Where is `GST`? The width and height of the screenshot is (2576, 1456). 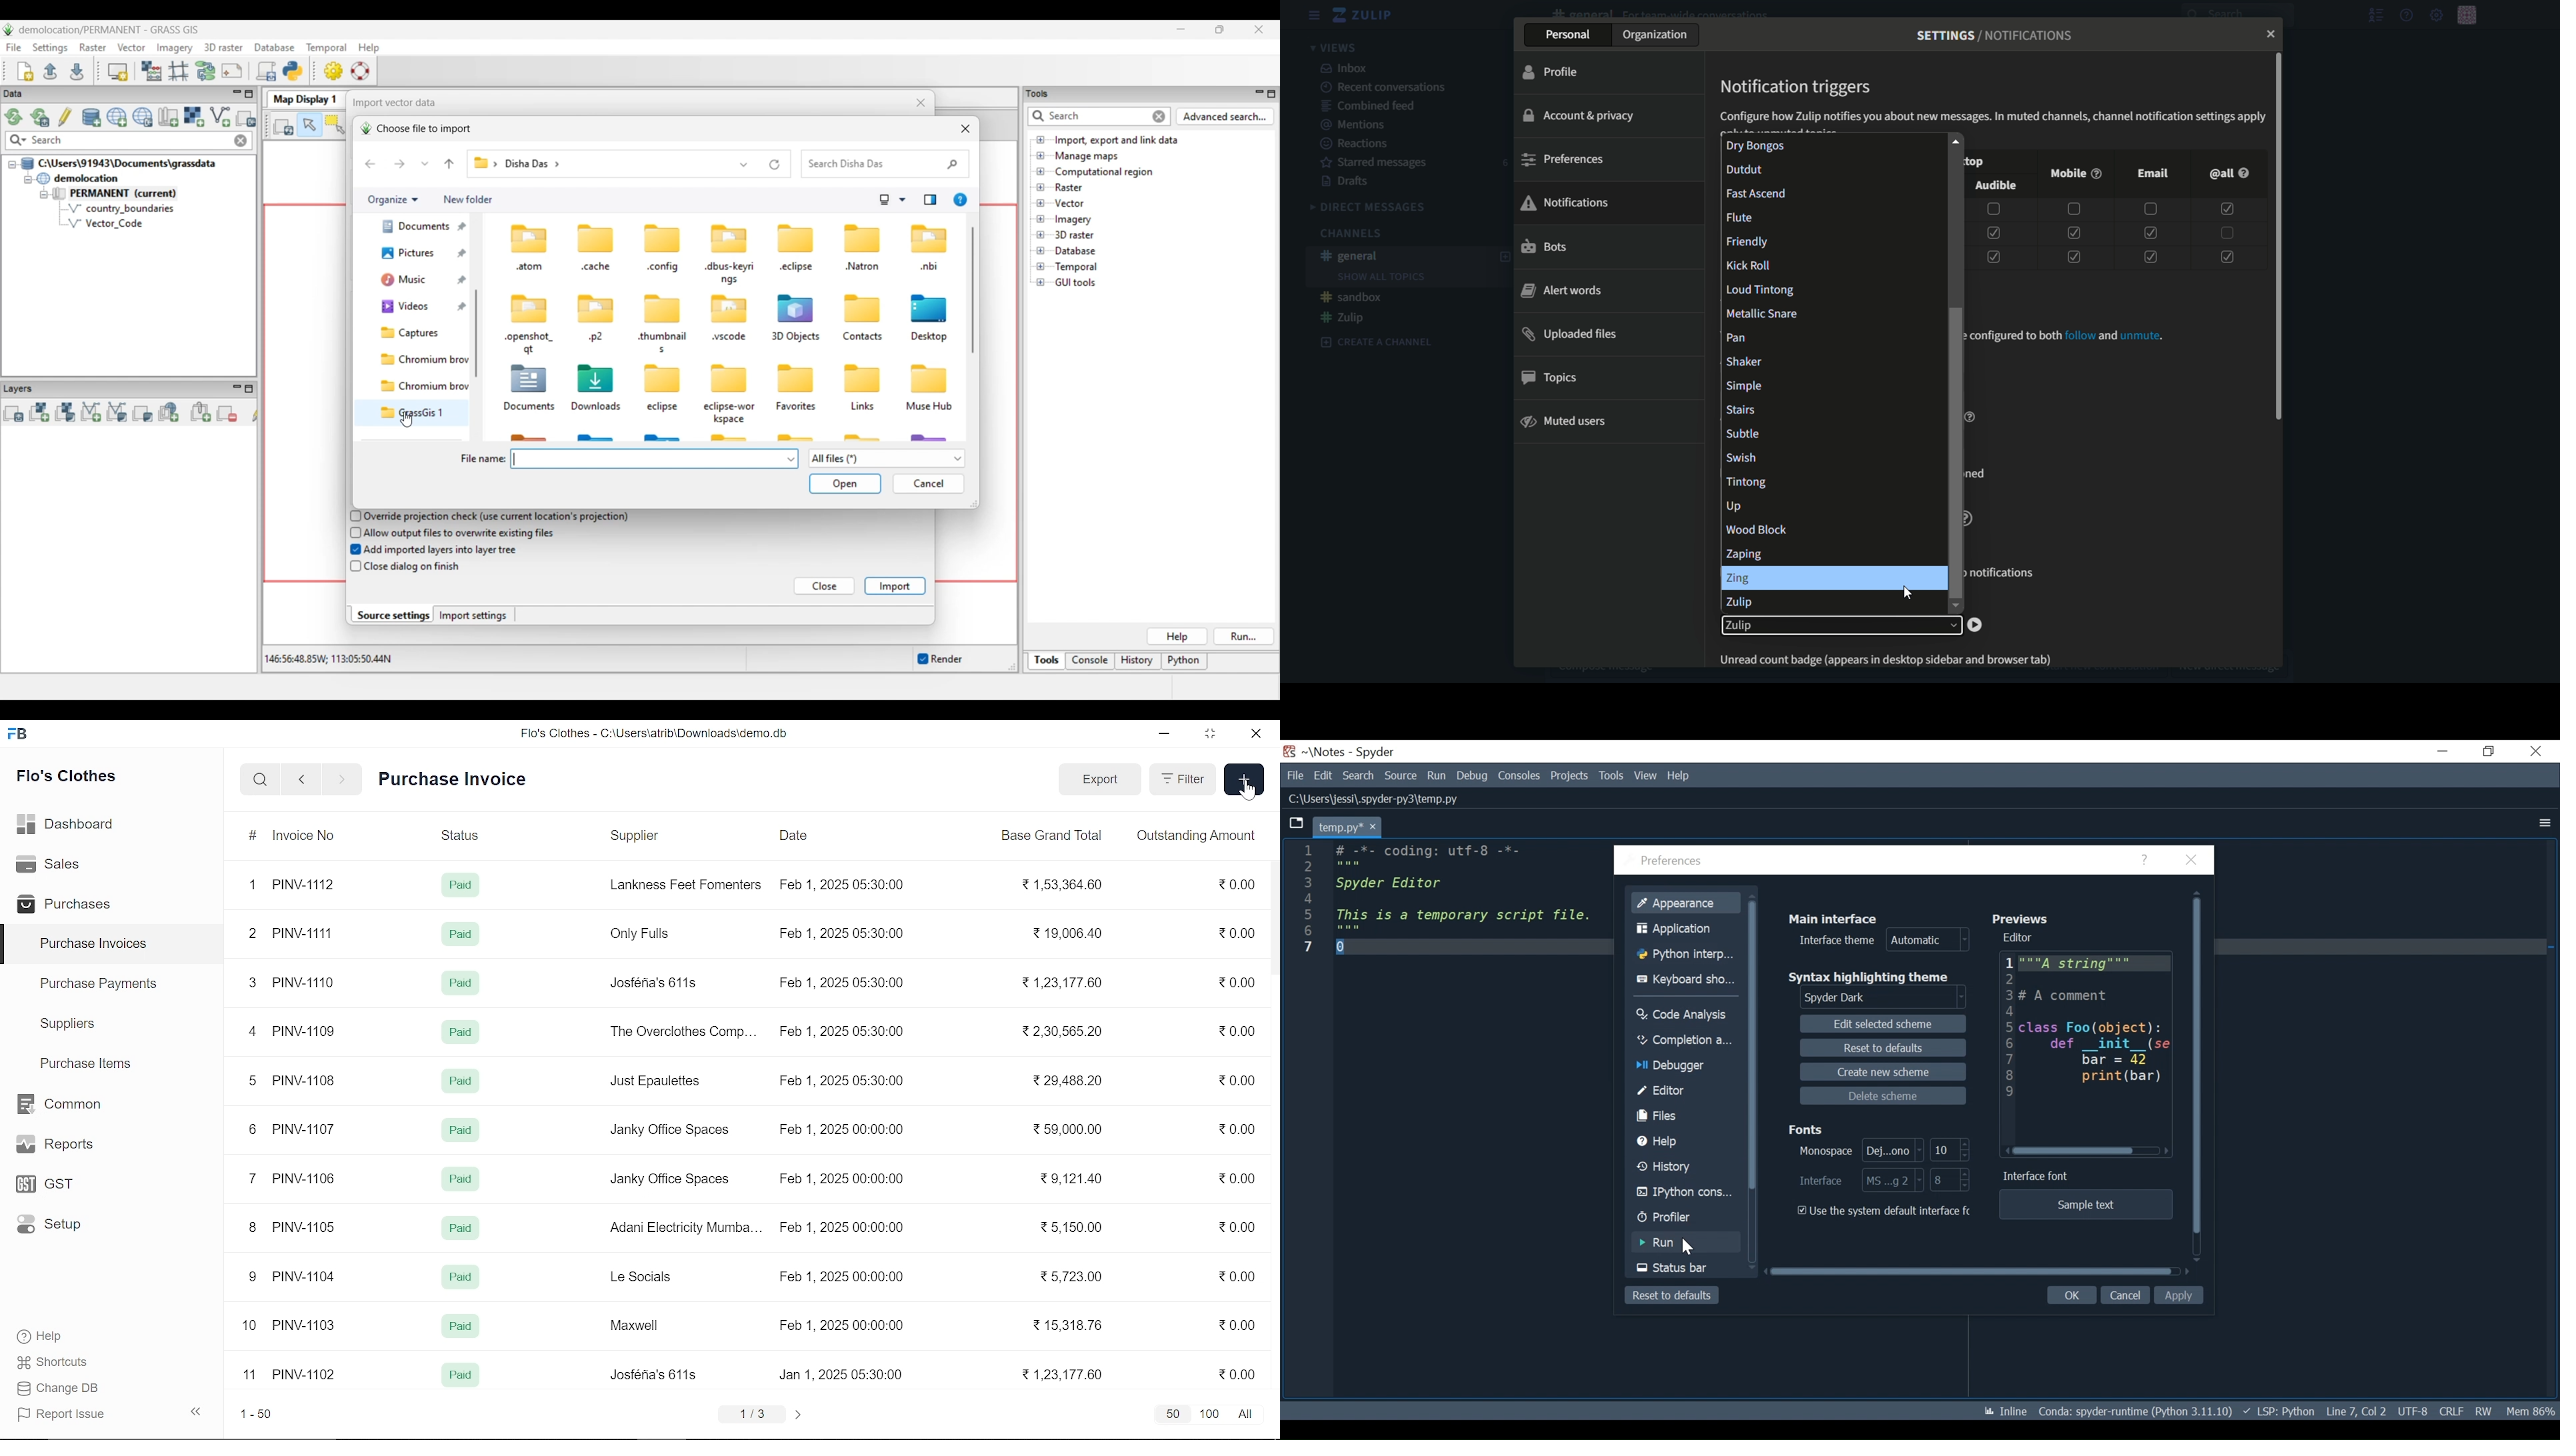
GST is located at coordinates (38, 1185).